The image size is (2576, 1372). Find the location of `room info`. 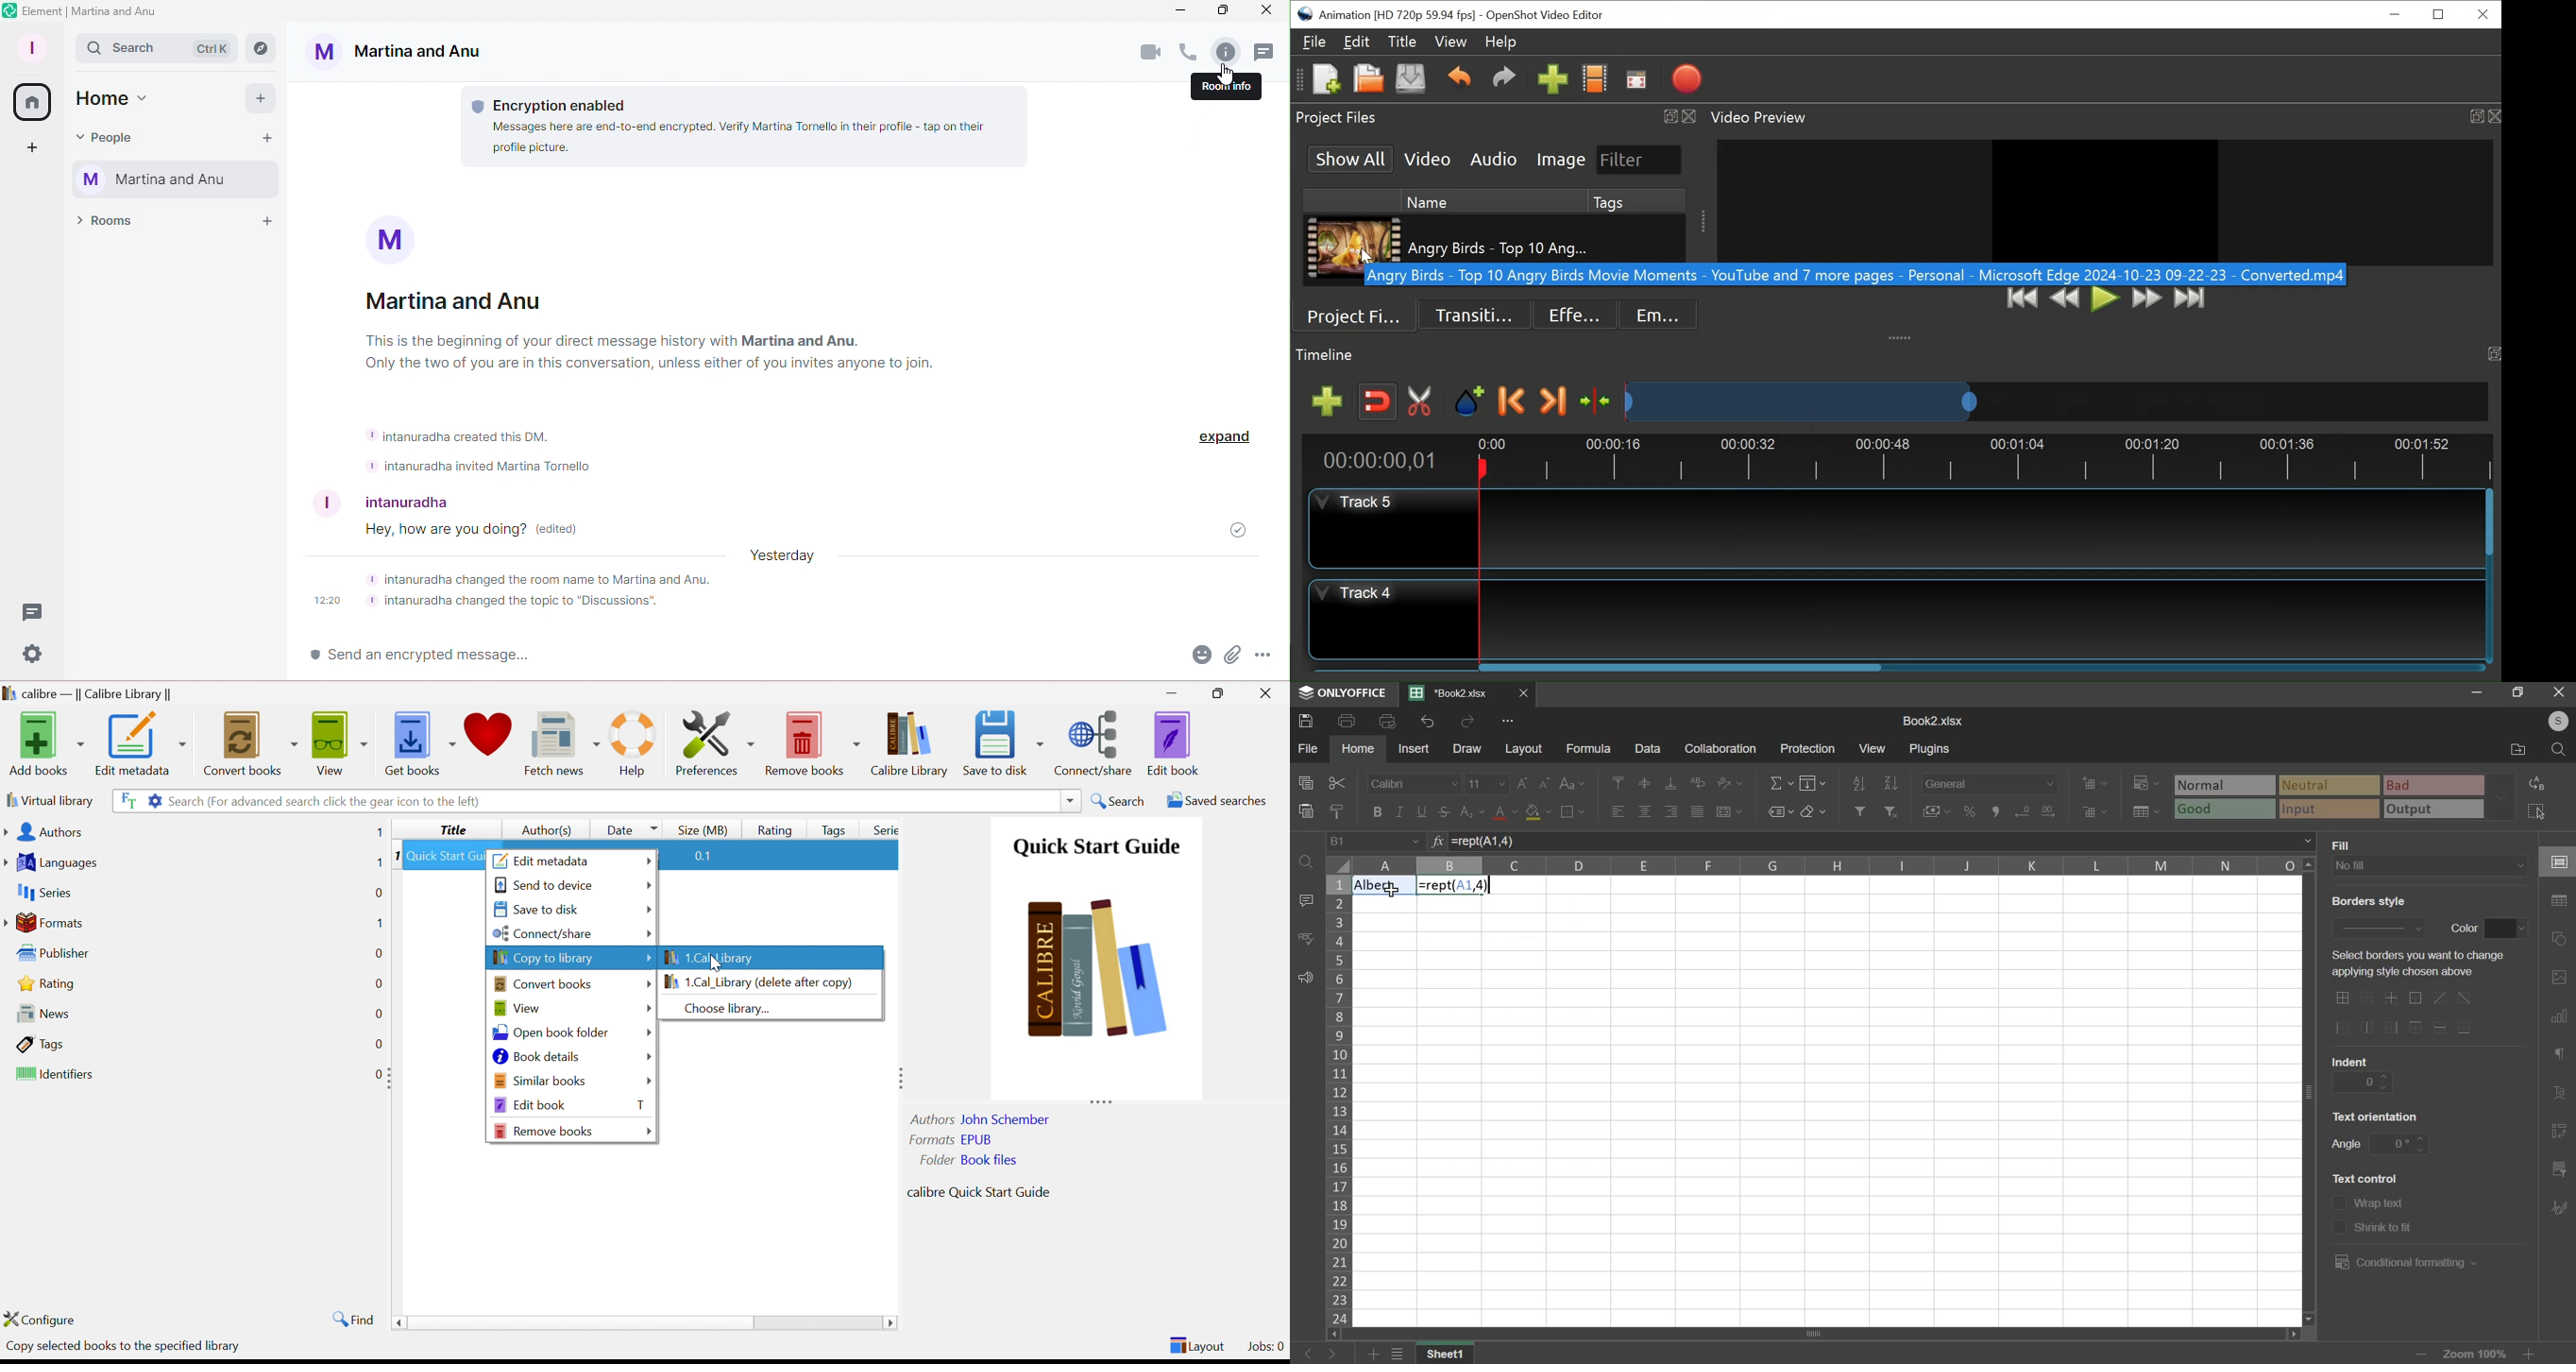

room info is located at coordinates (1224, 87).